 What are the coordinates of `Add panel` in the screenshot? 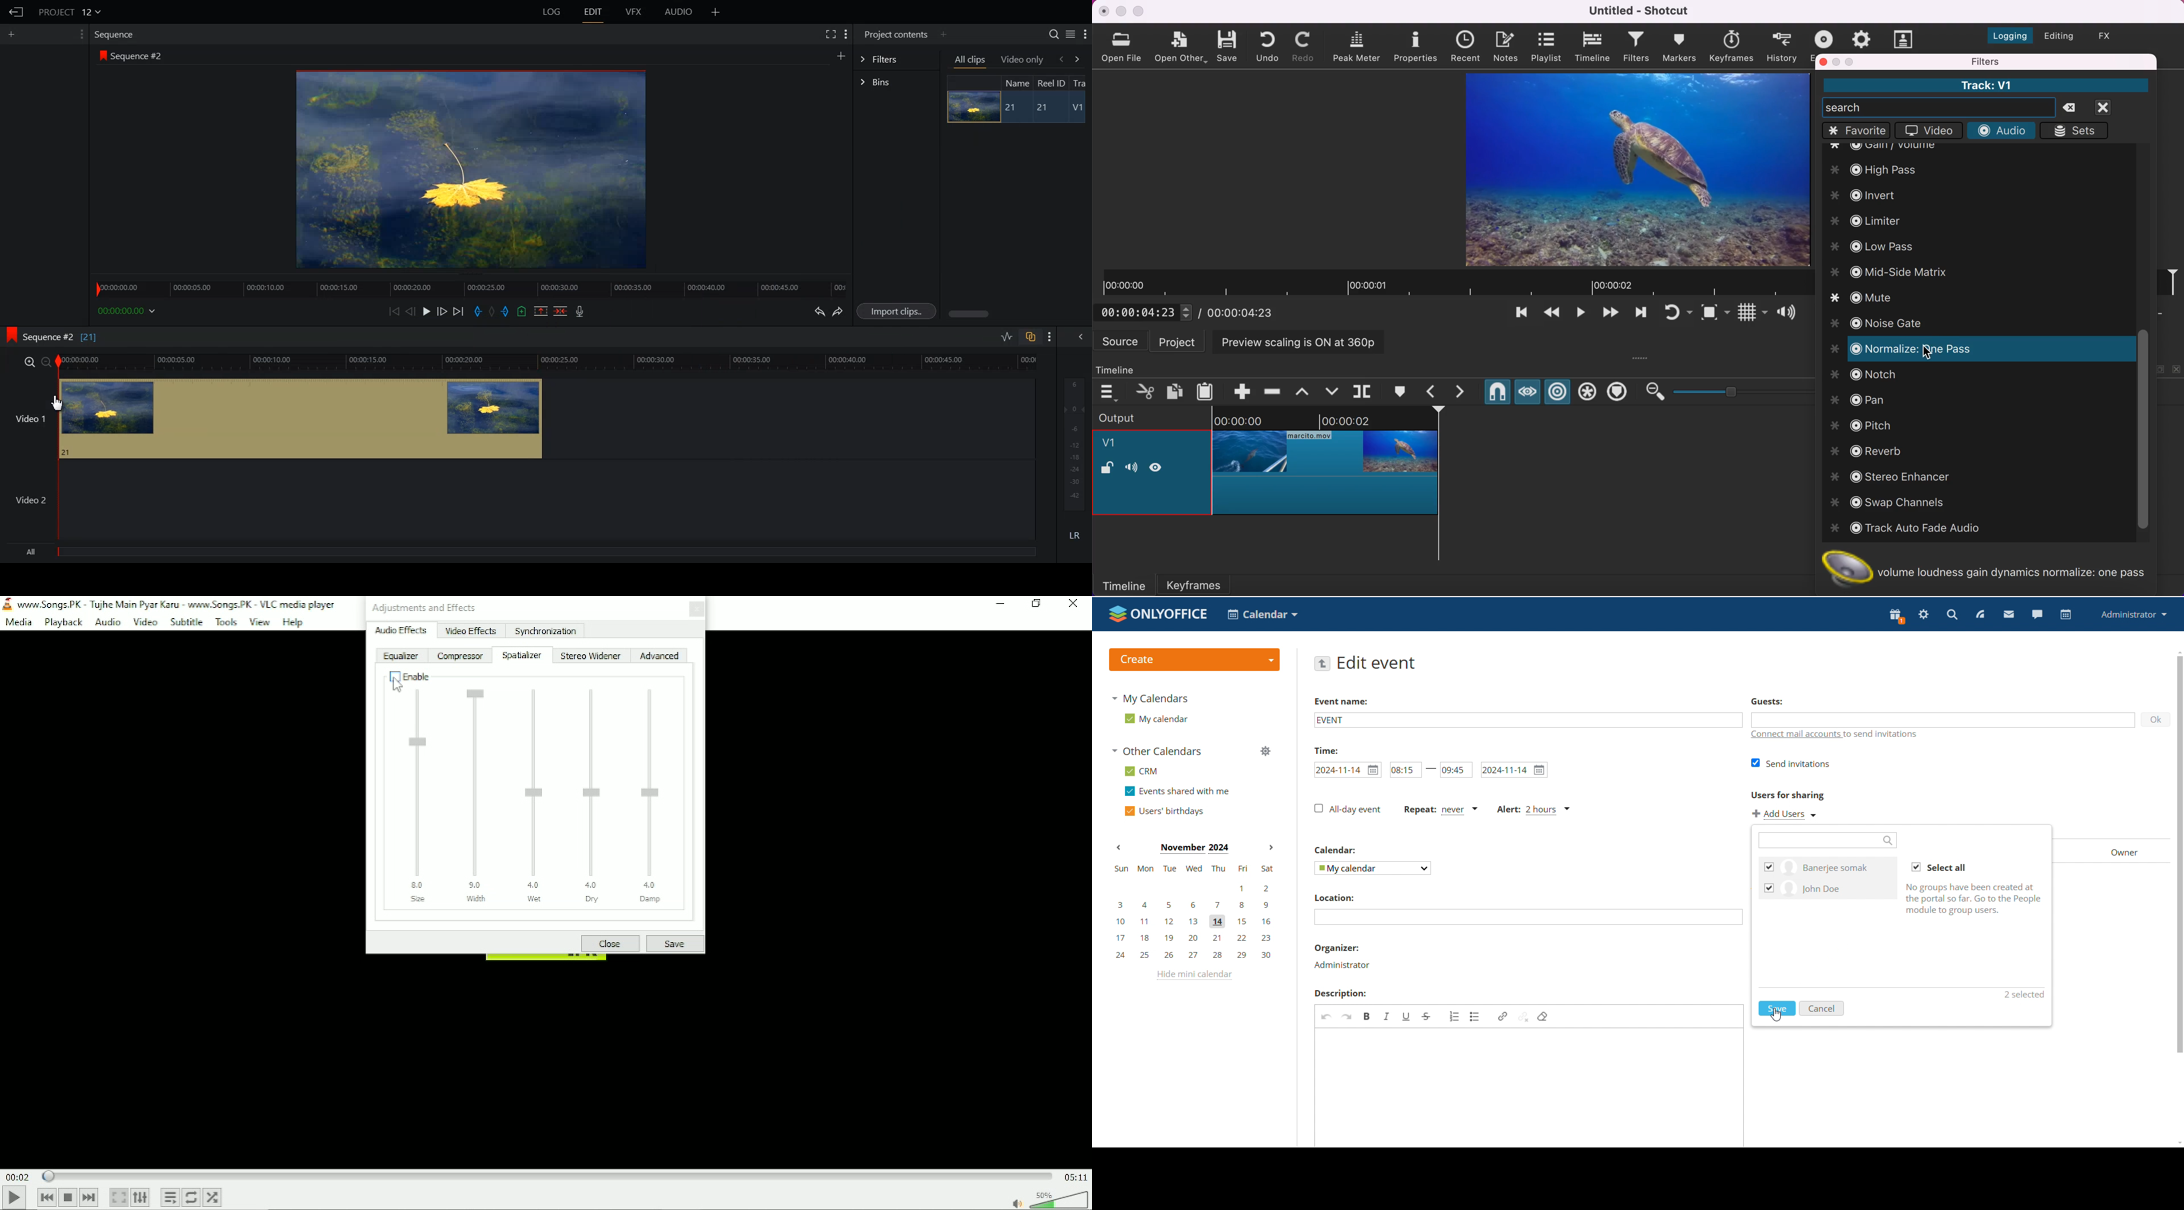 It's located at (943, 34).